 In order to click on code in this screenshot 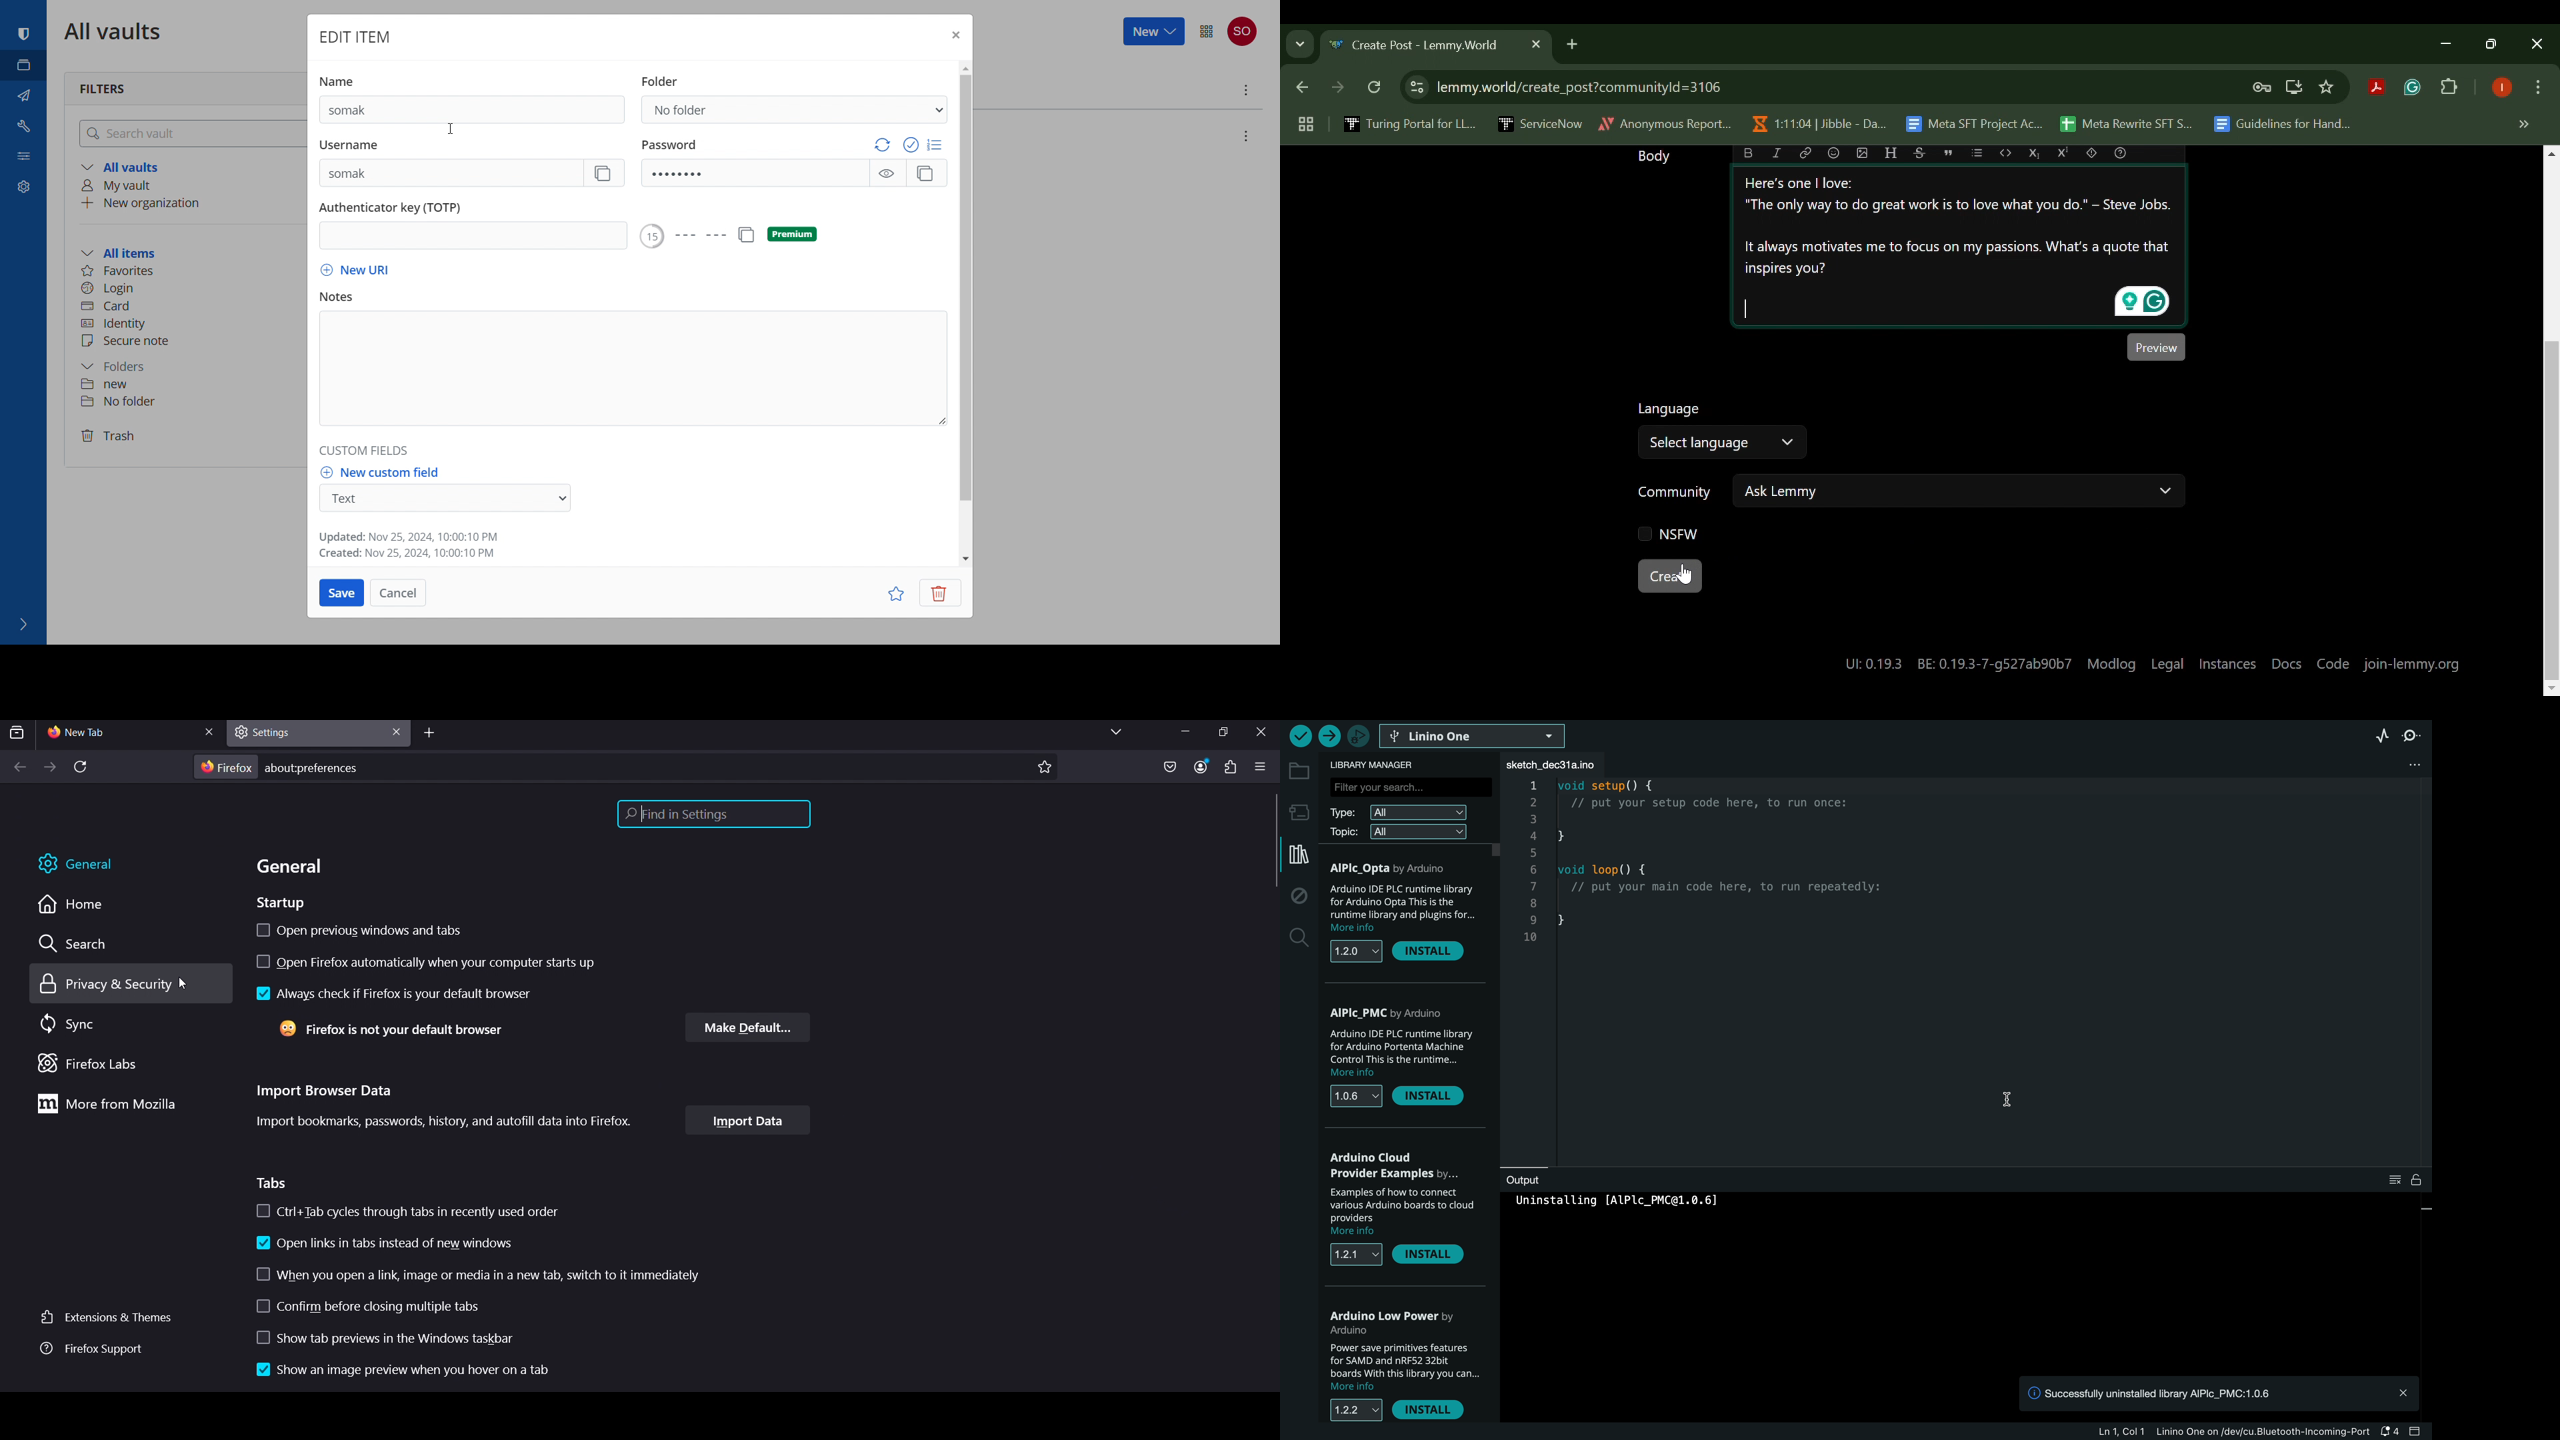, I will do `click(1712, 878)`.